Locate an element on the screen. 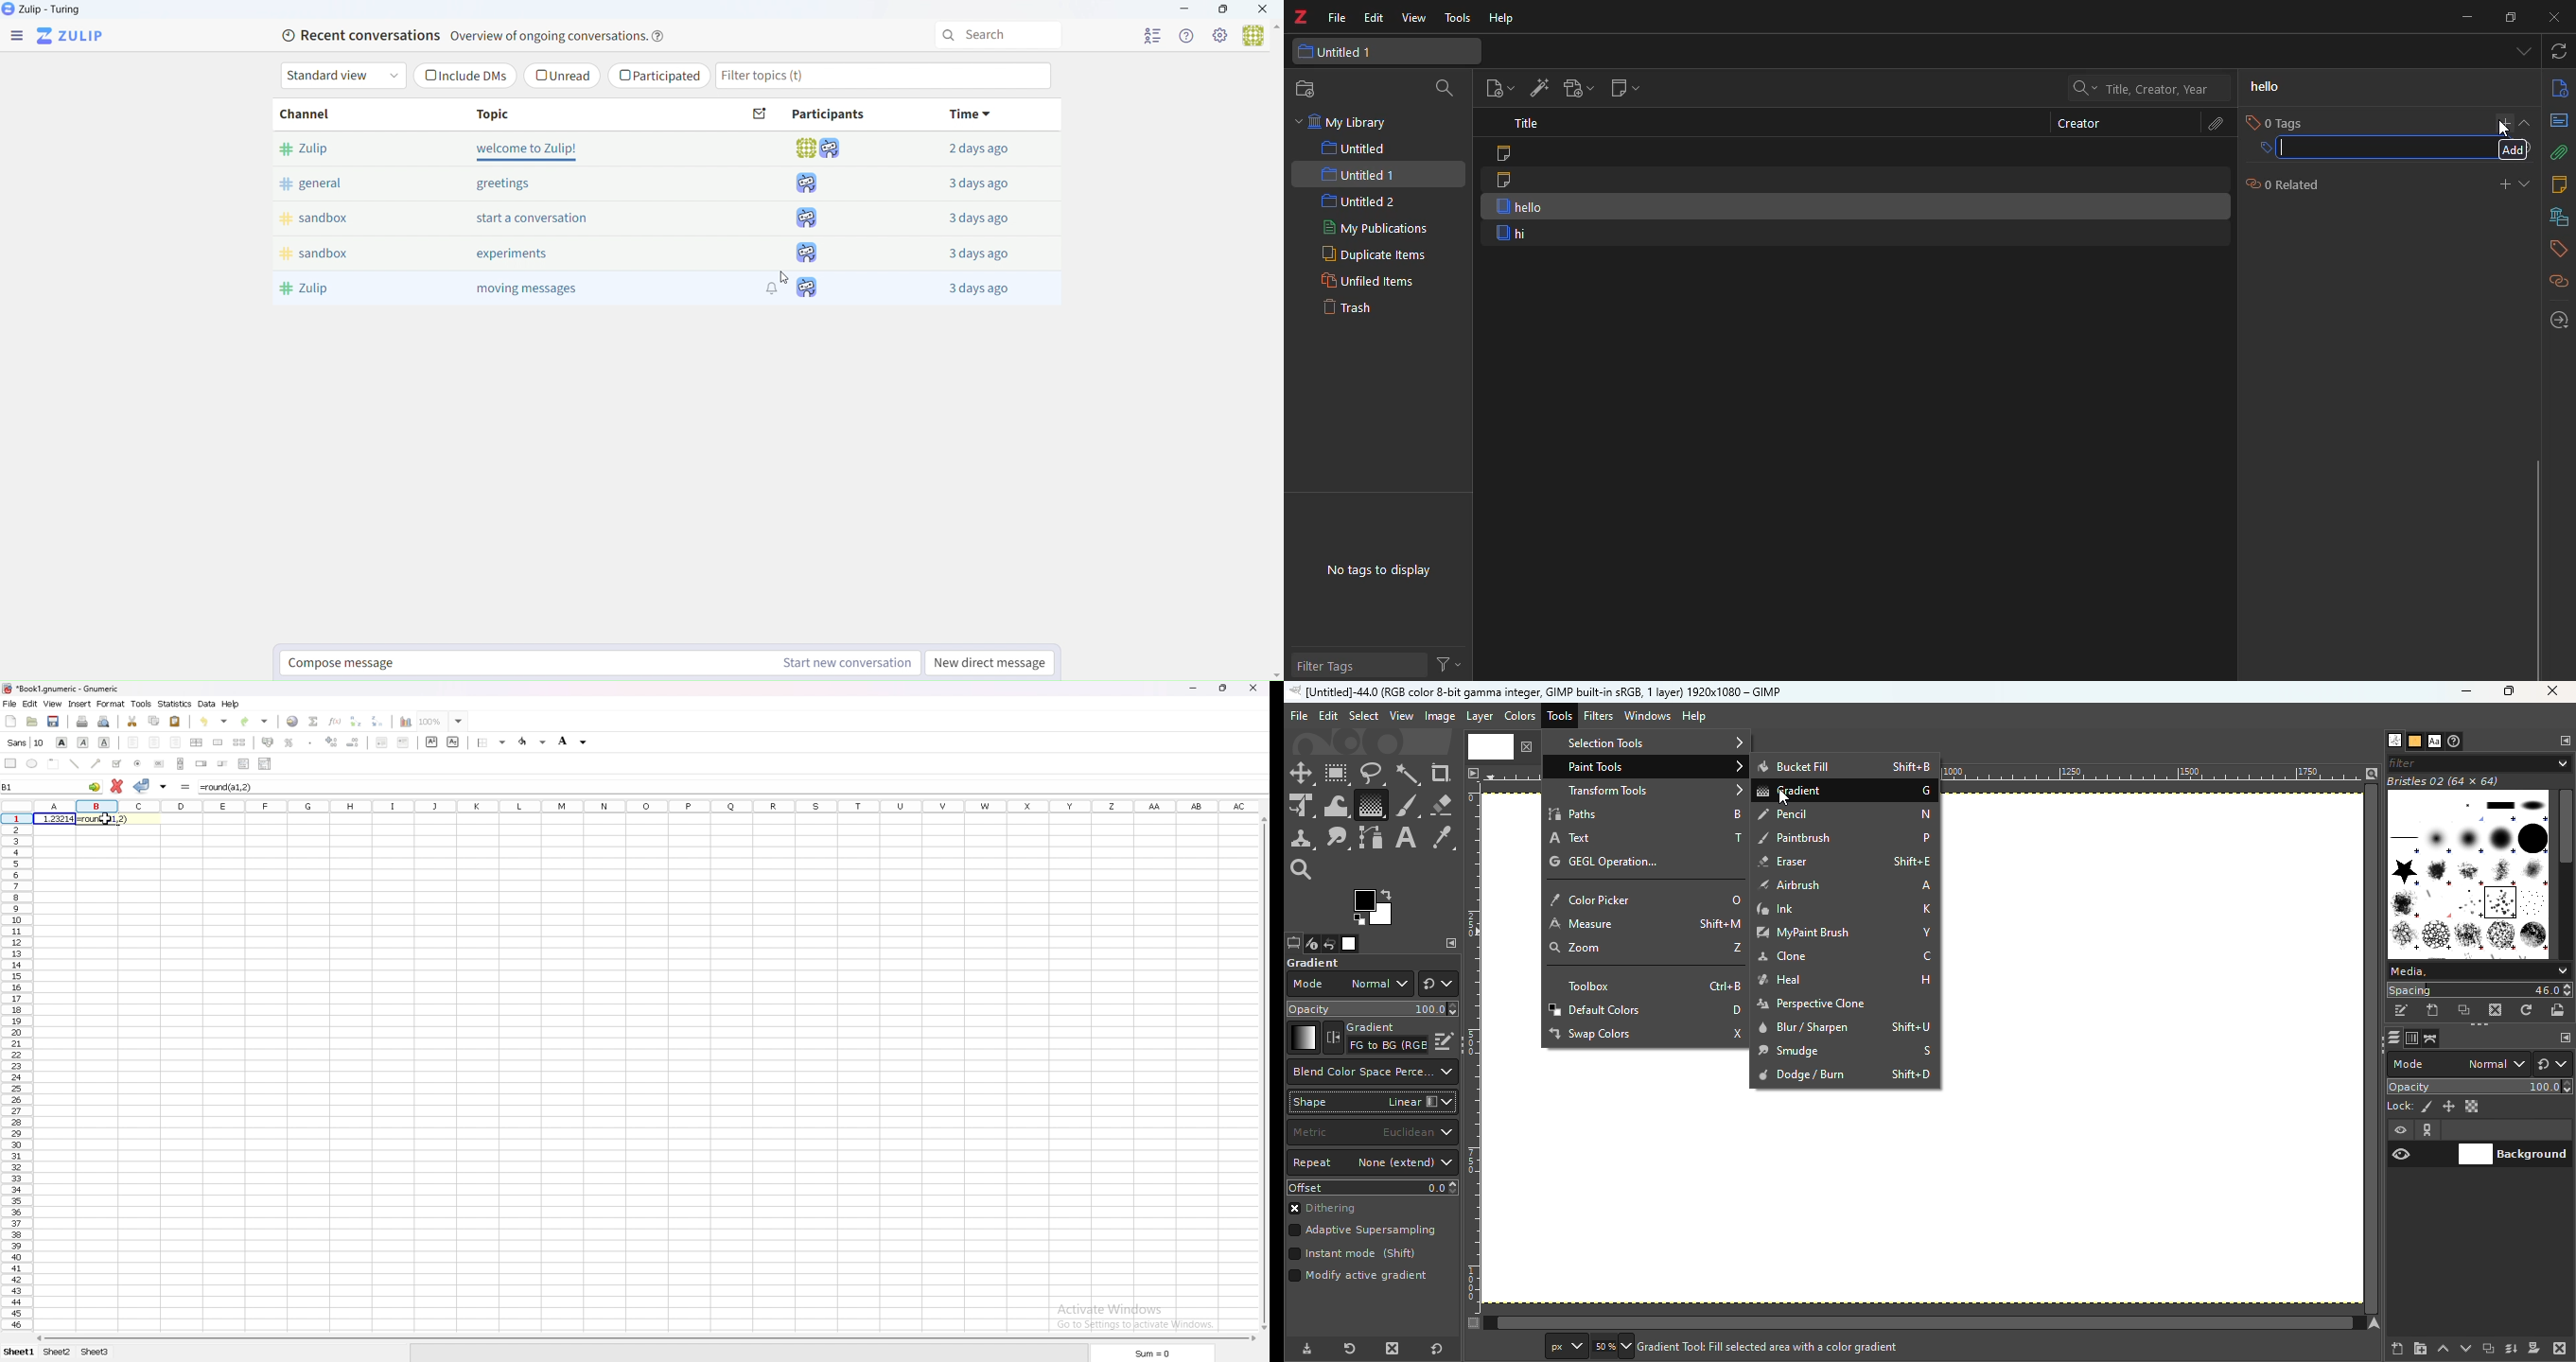 The image size is (2576, 1372). Switch to another group of modes is located at coordinates (2556, 1064).